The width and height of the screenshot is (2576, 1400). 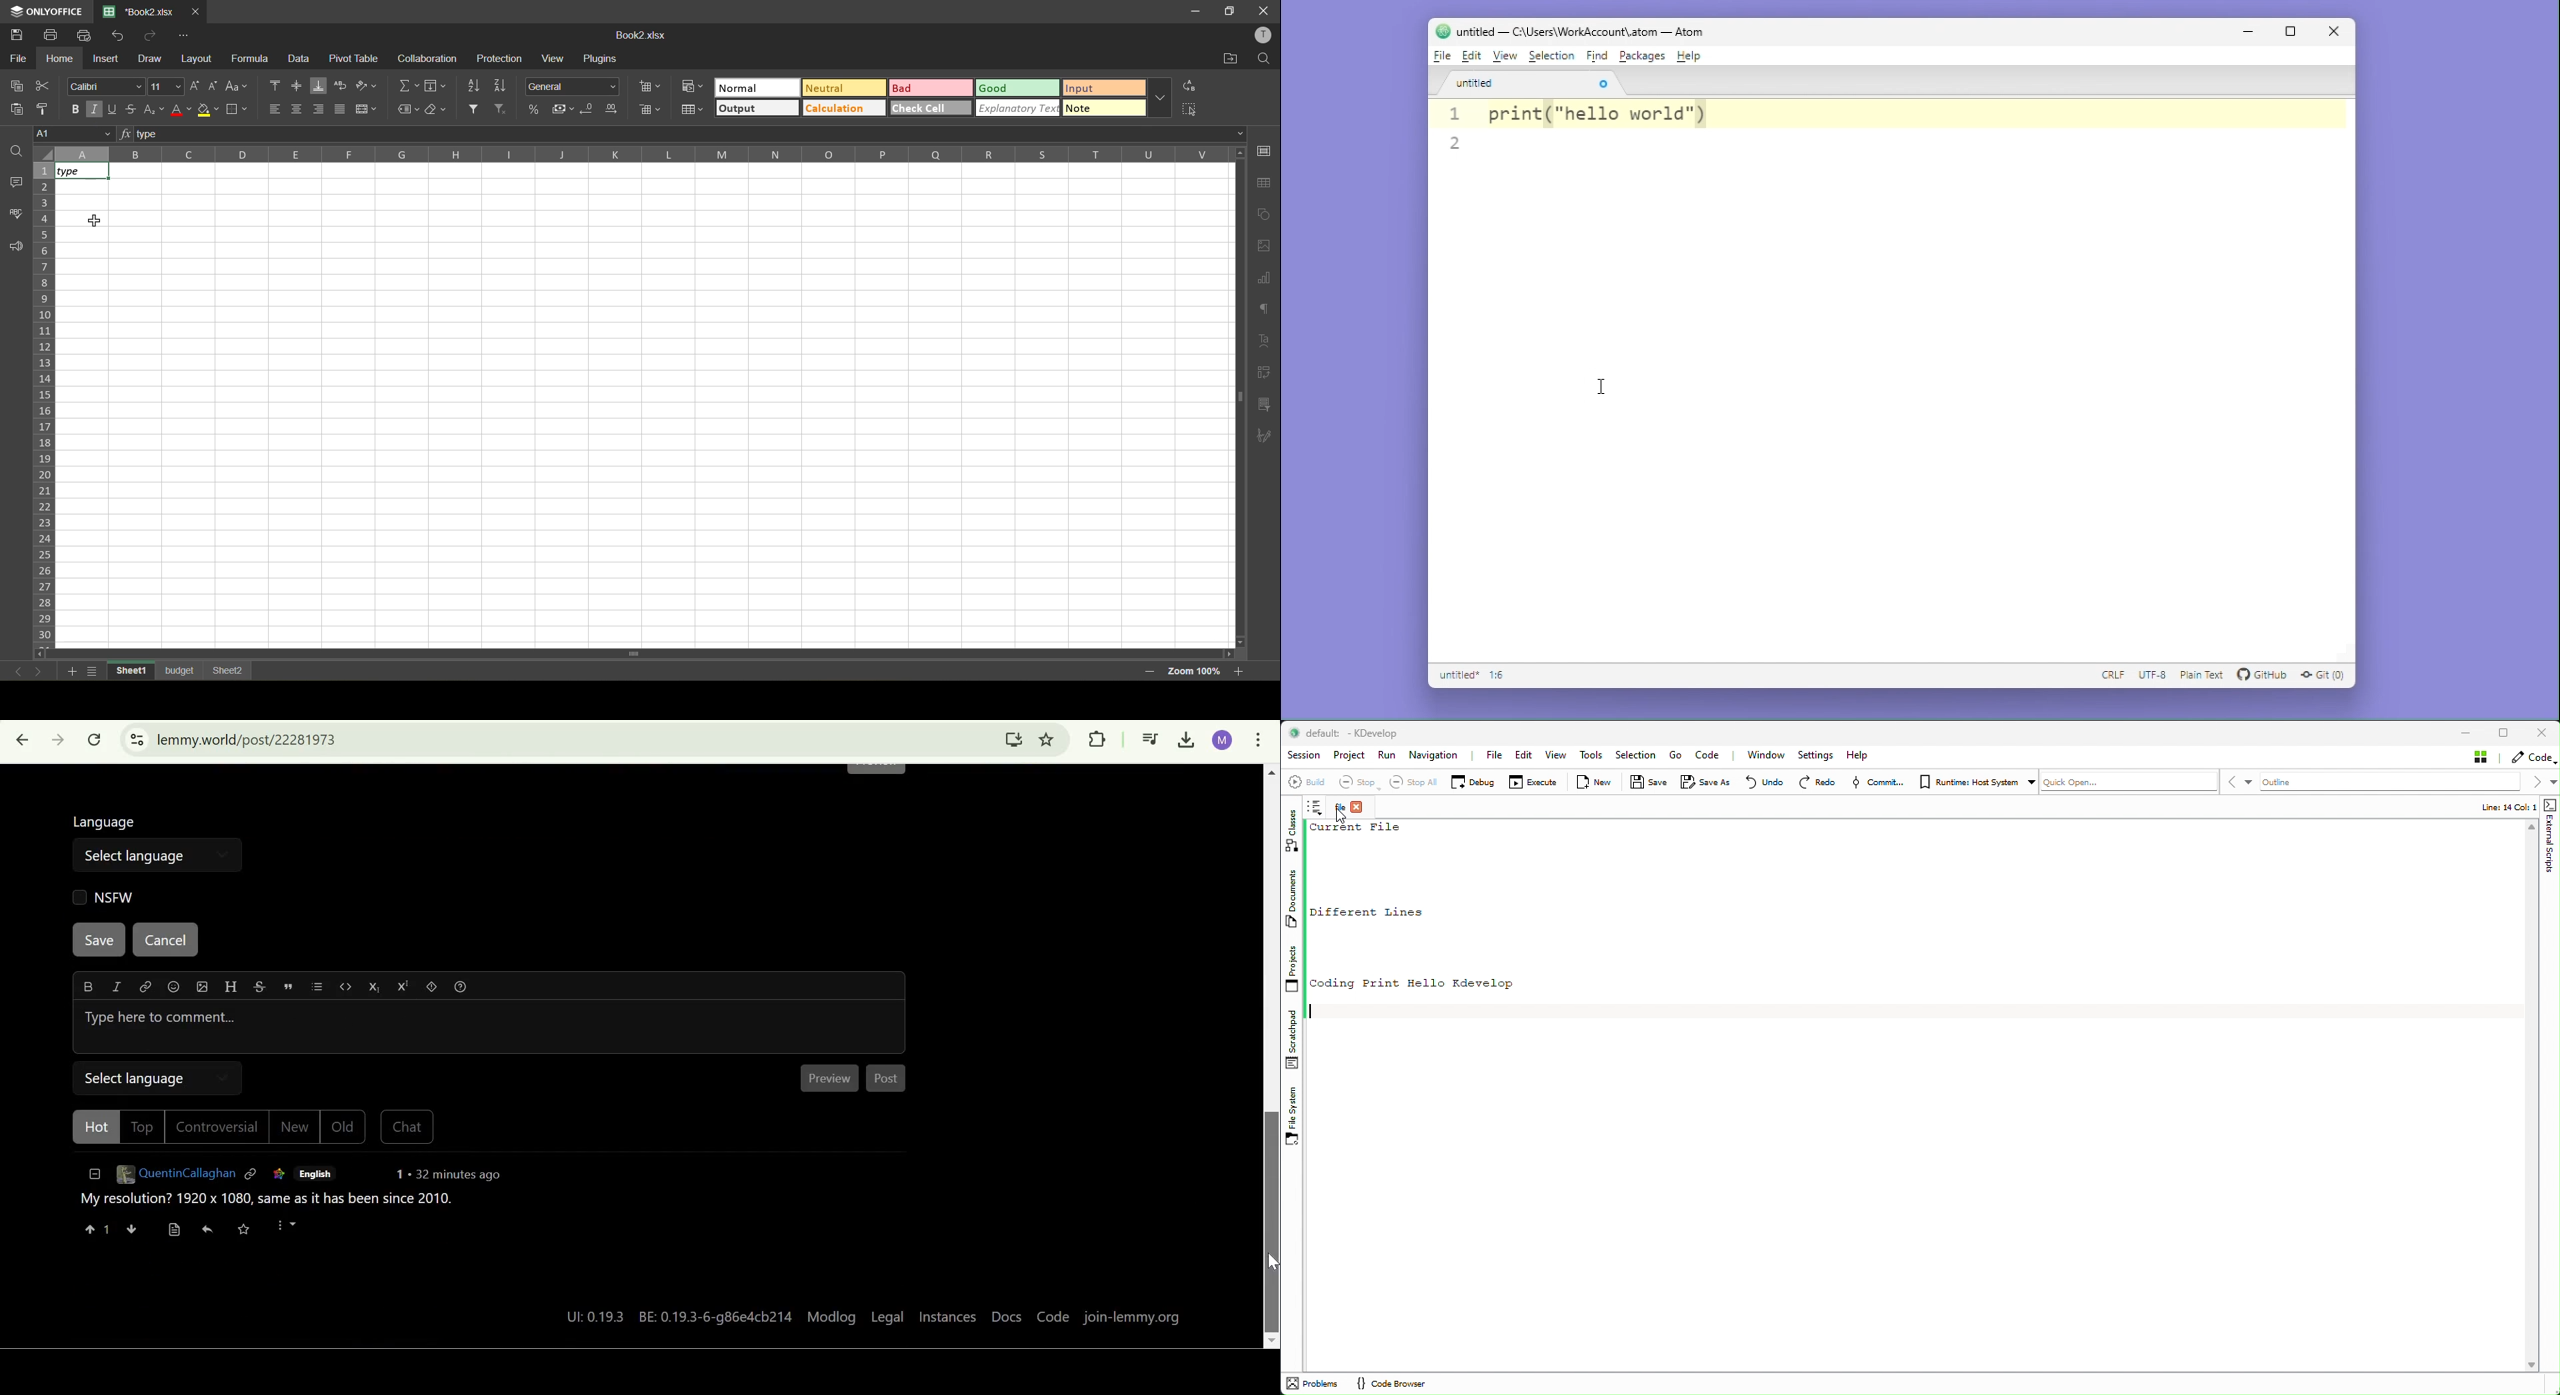 I want to click on file, so click(x=19, y=57).